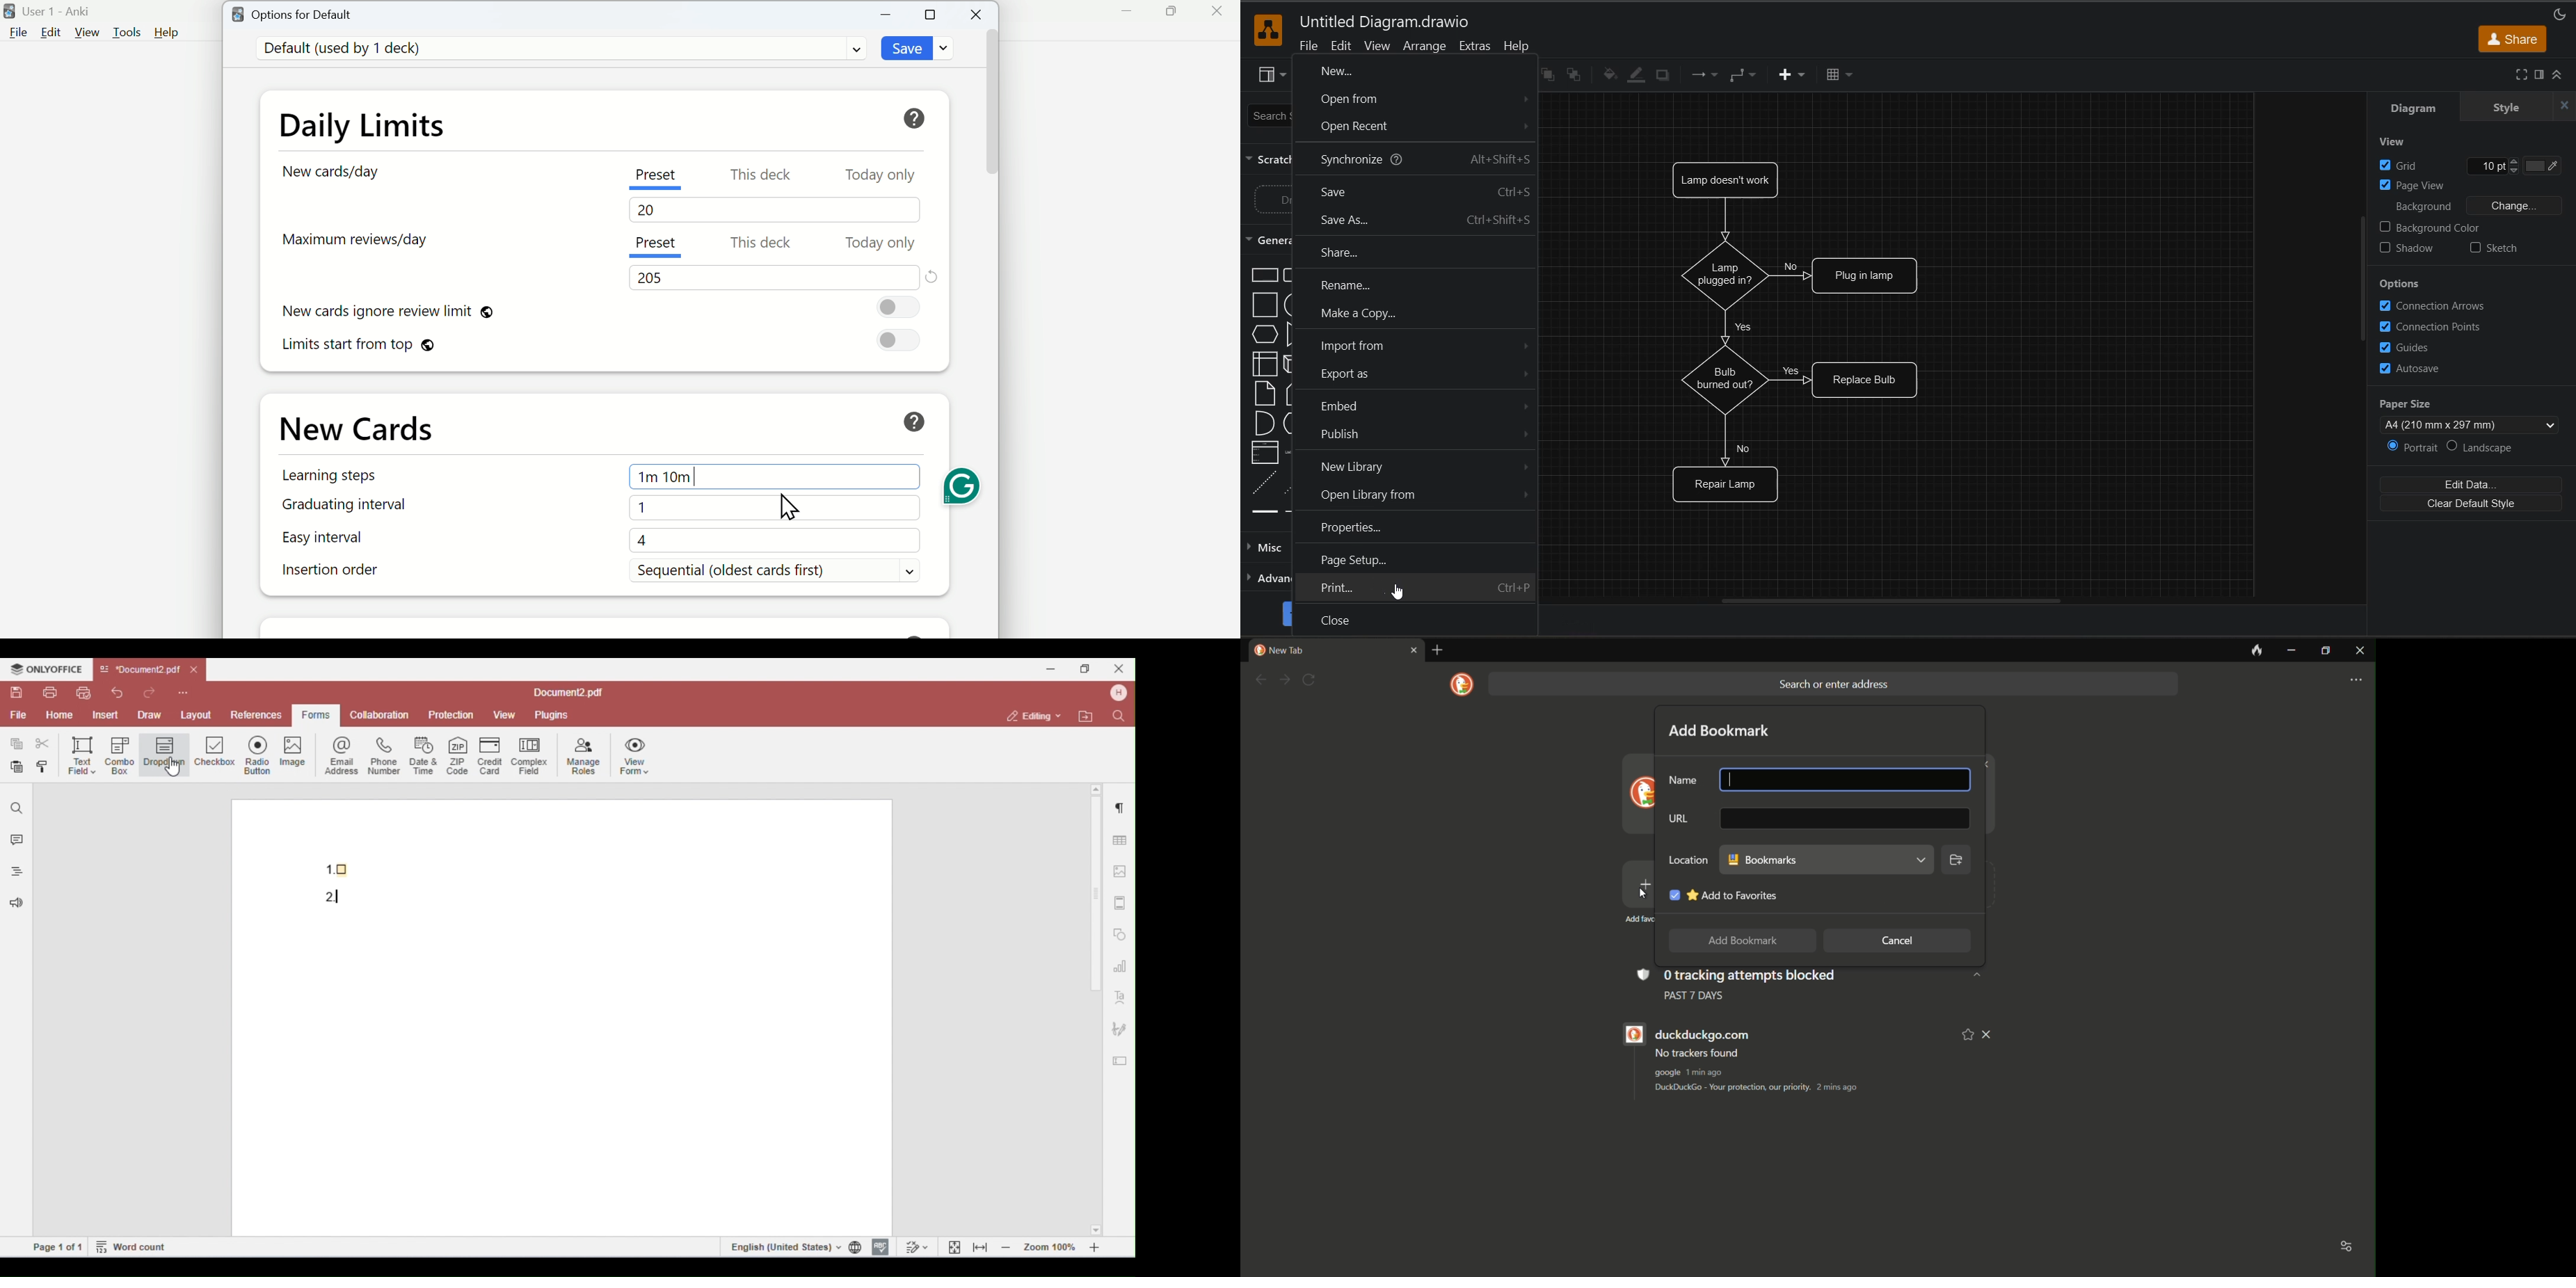  What do you see at coordinates (89, 32) in the screenshot?
I see `View` at bounding box center [89, 32].